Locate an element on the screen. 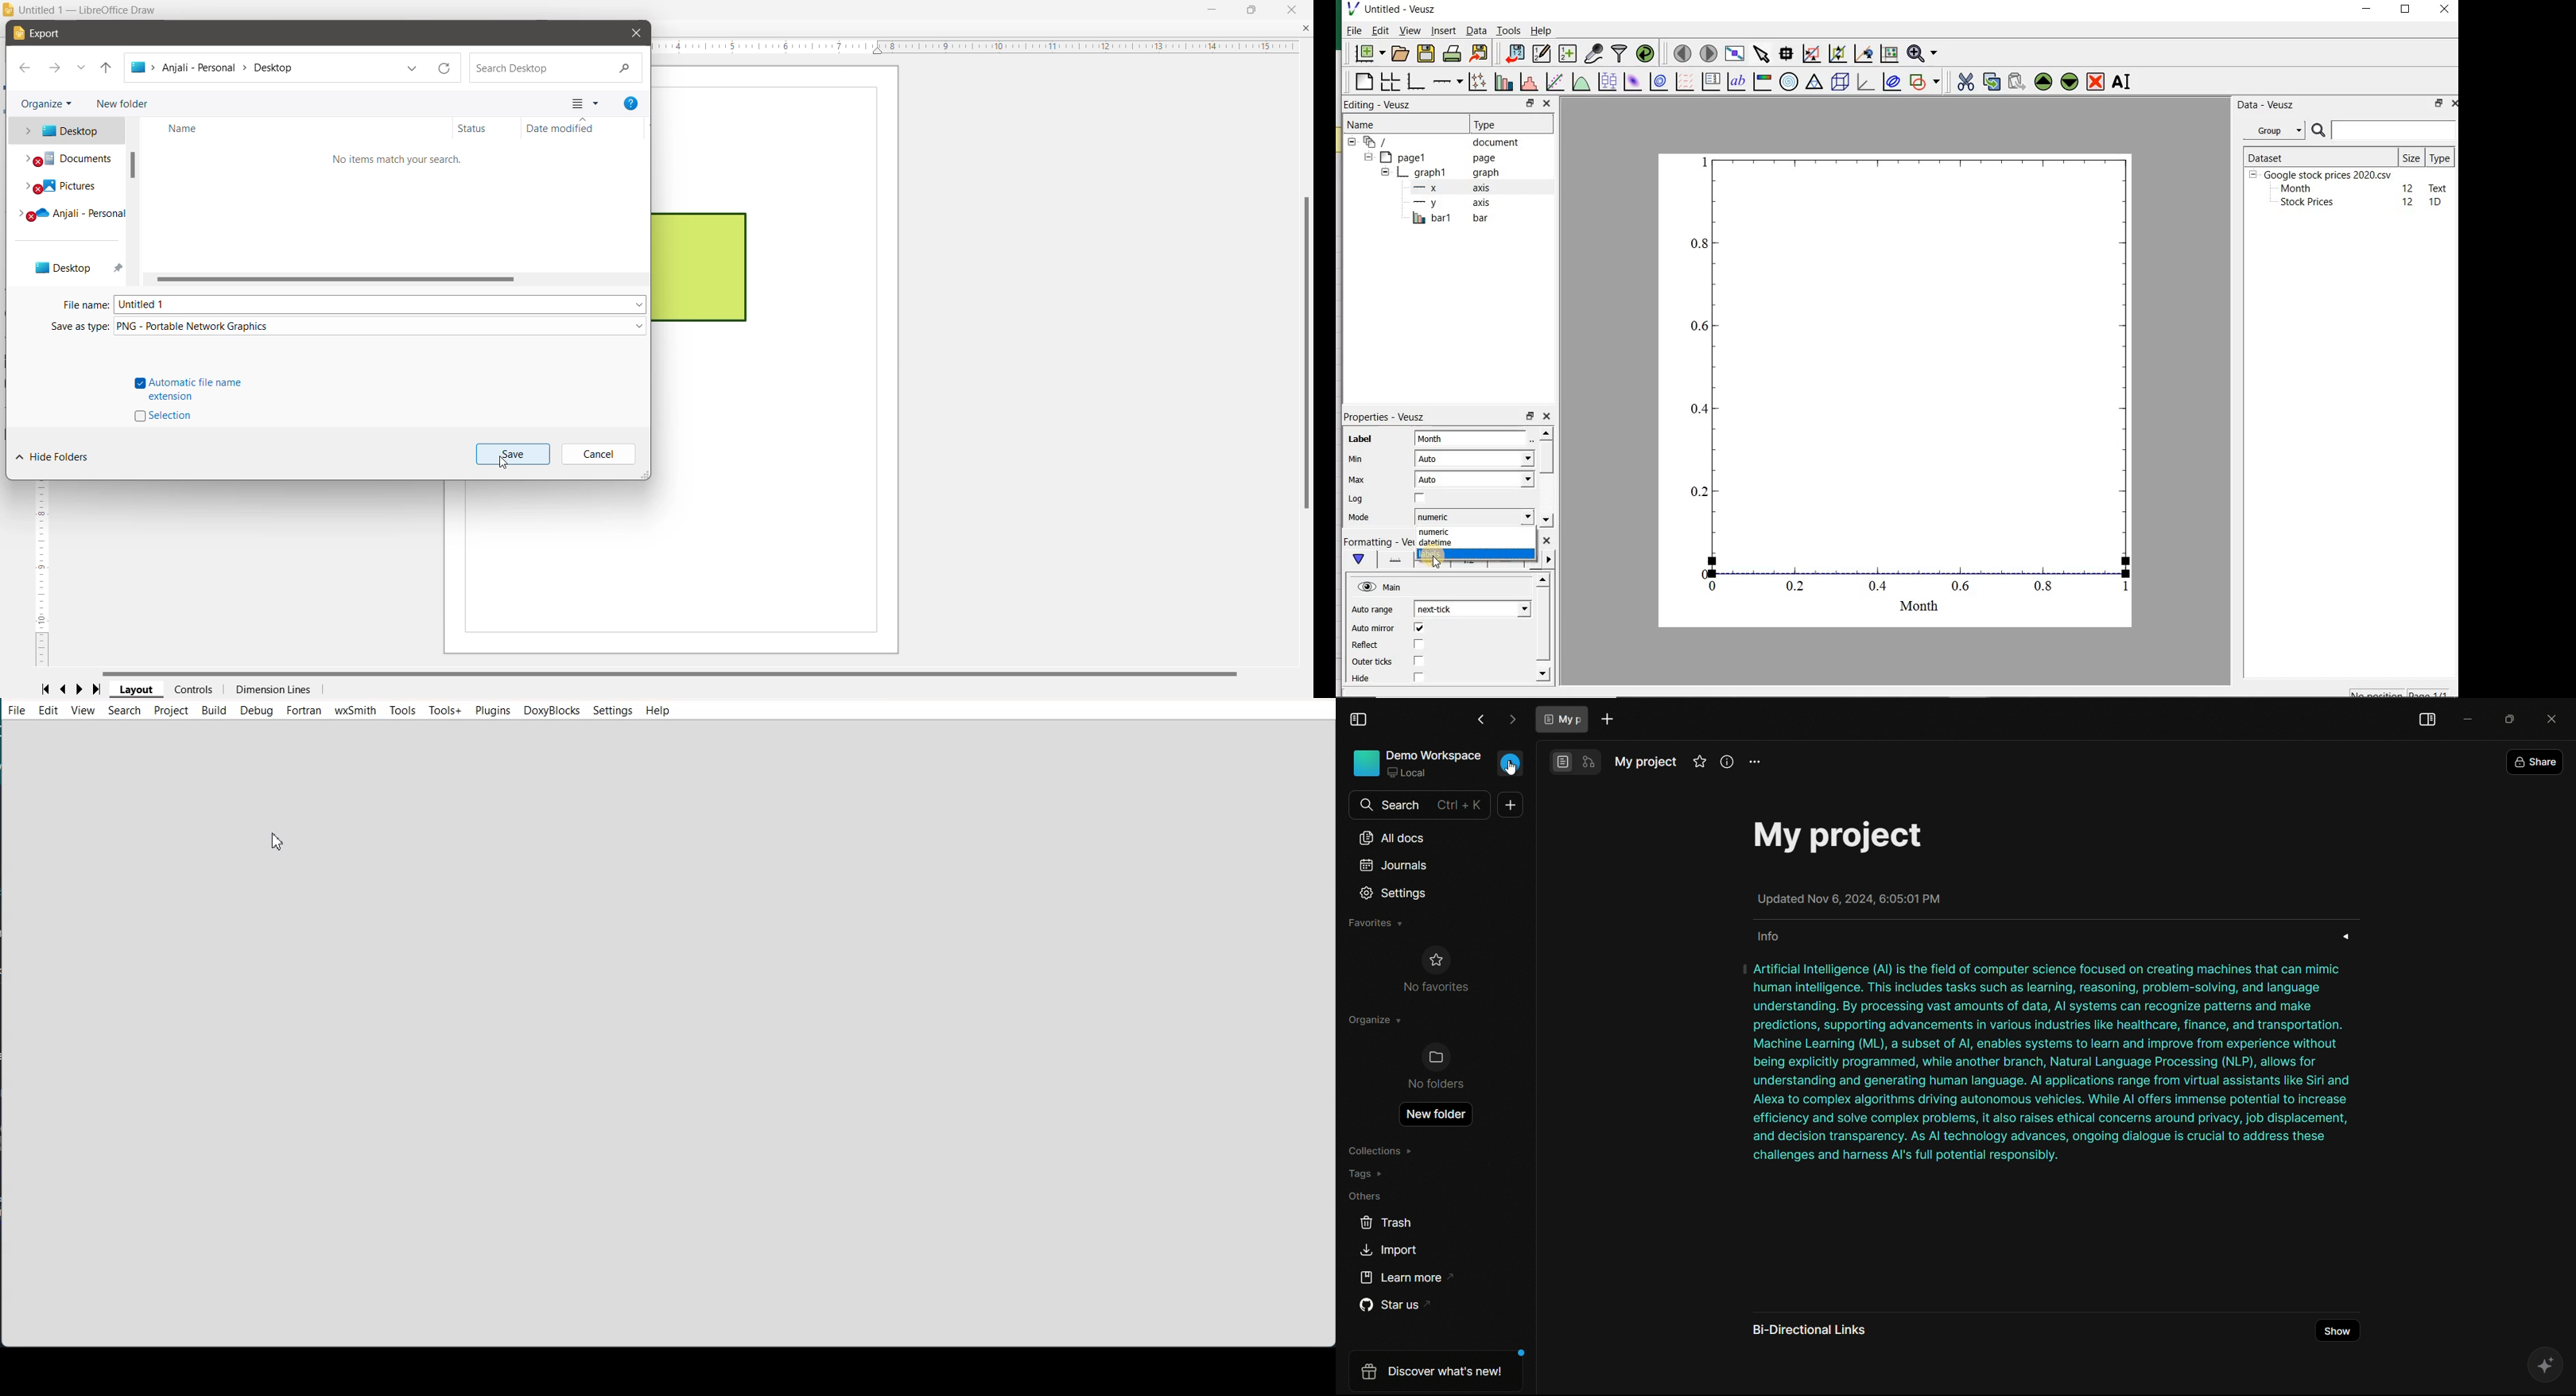 This screenshot has height=1400, width=2576. text label is located at coordinates (1736, 83).